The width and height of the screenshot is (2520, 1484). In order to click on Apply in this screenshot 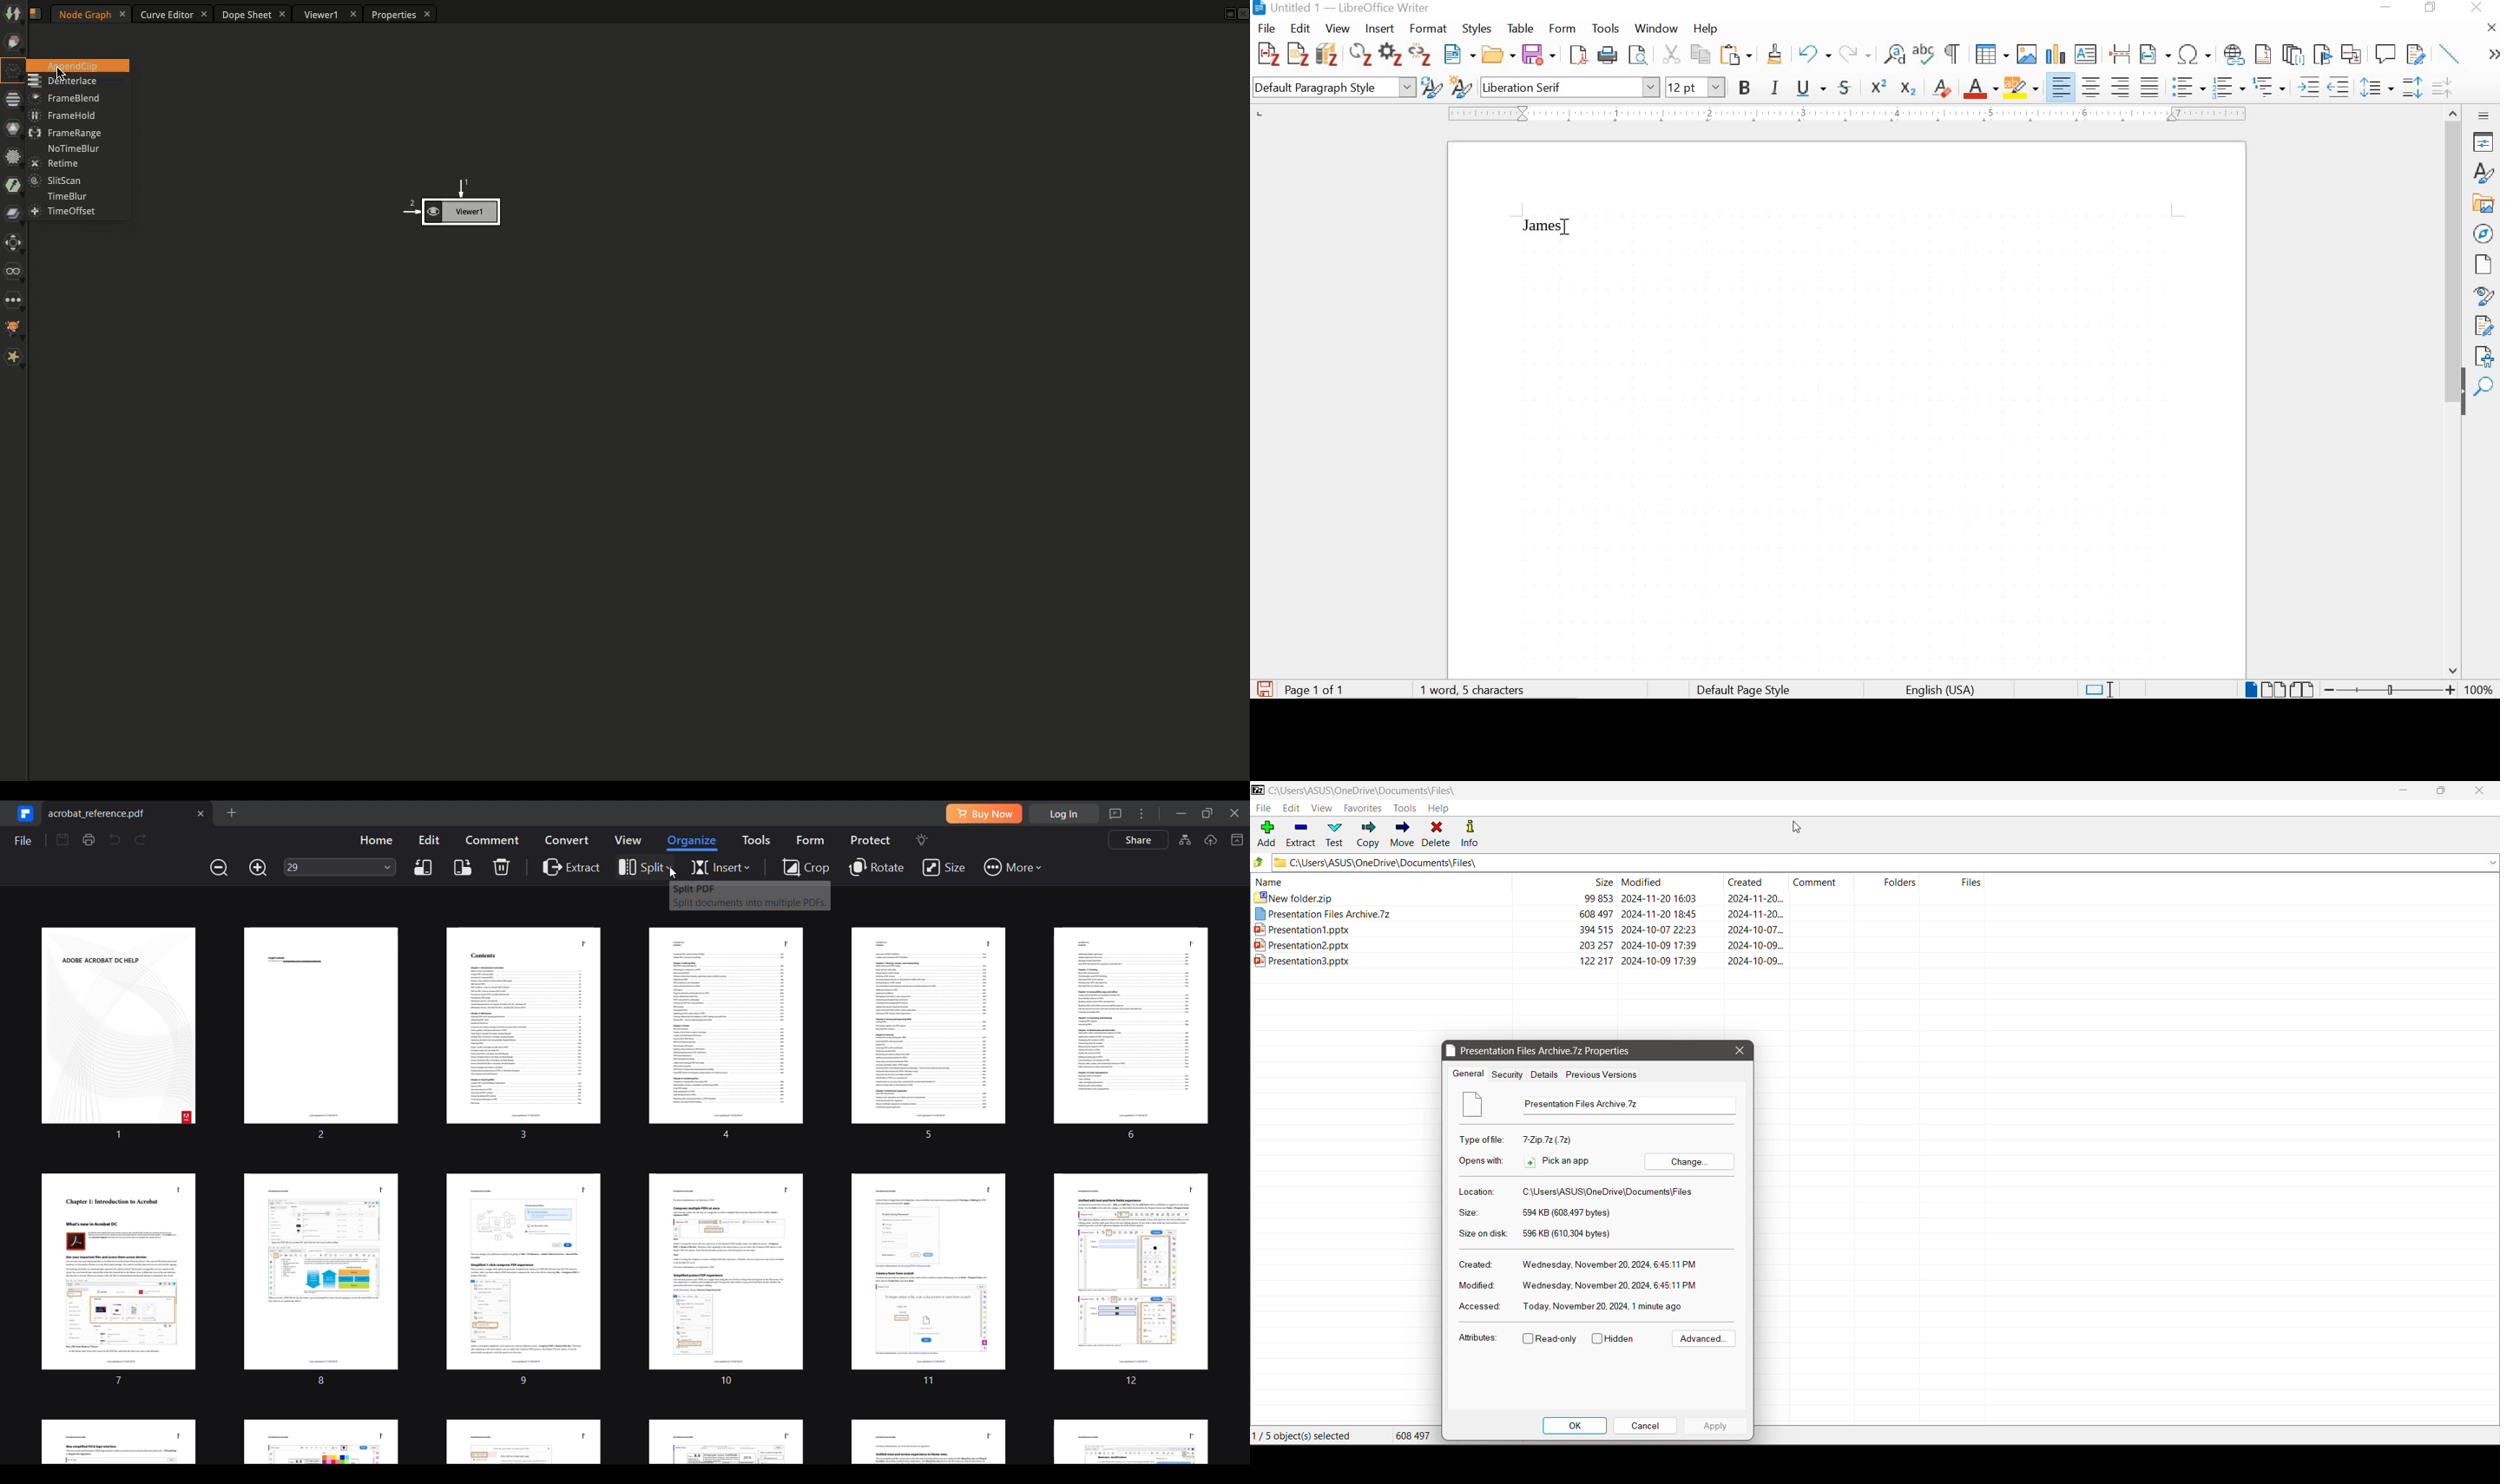, I will do `click(1715, 1426)`.